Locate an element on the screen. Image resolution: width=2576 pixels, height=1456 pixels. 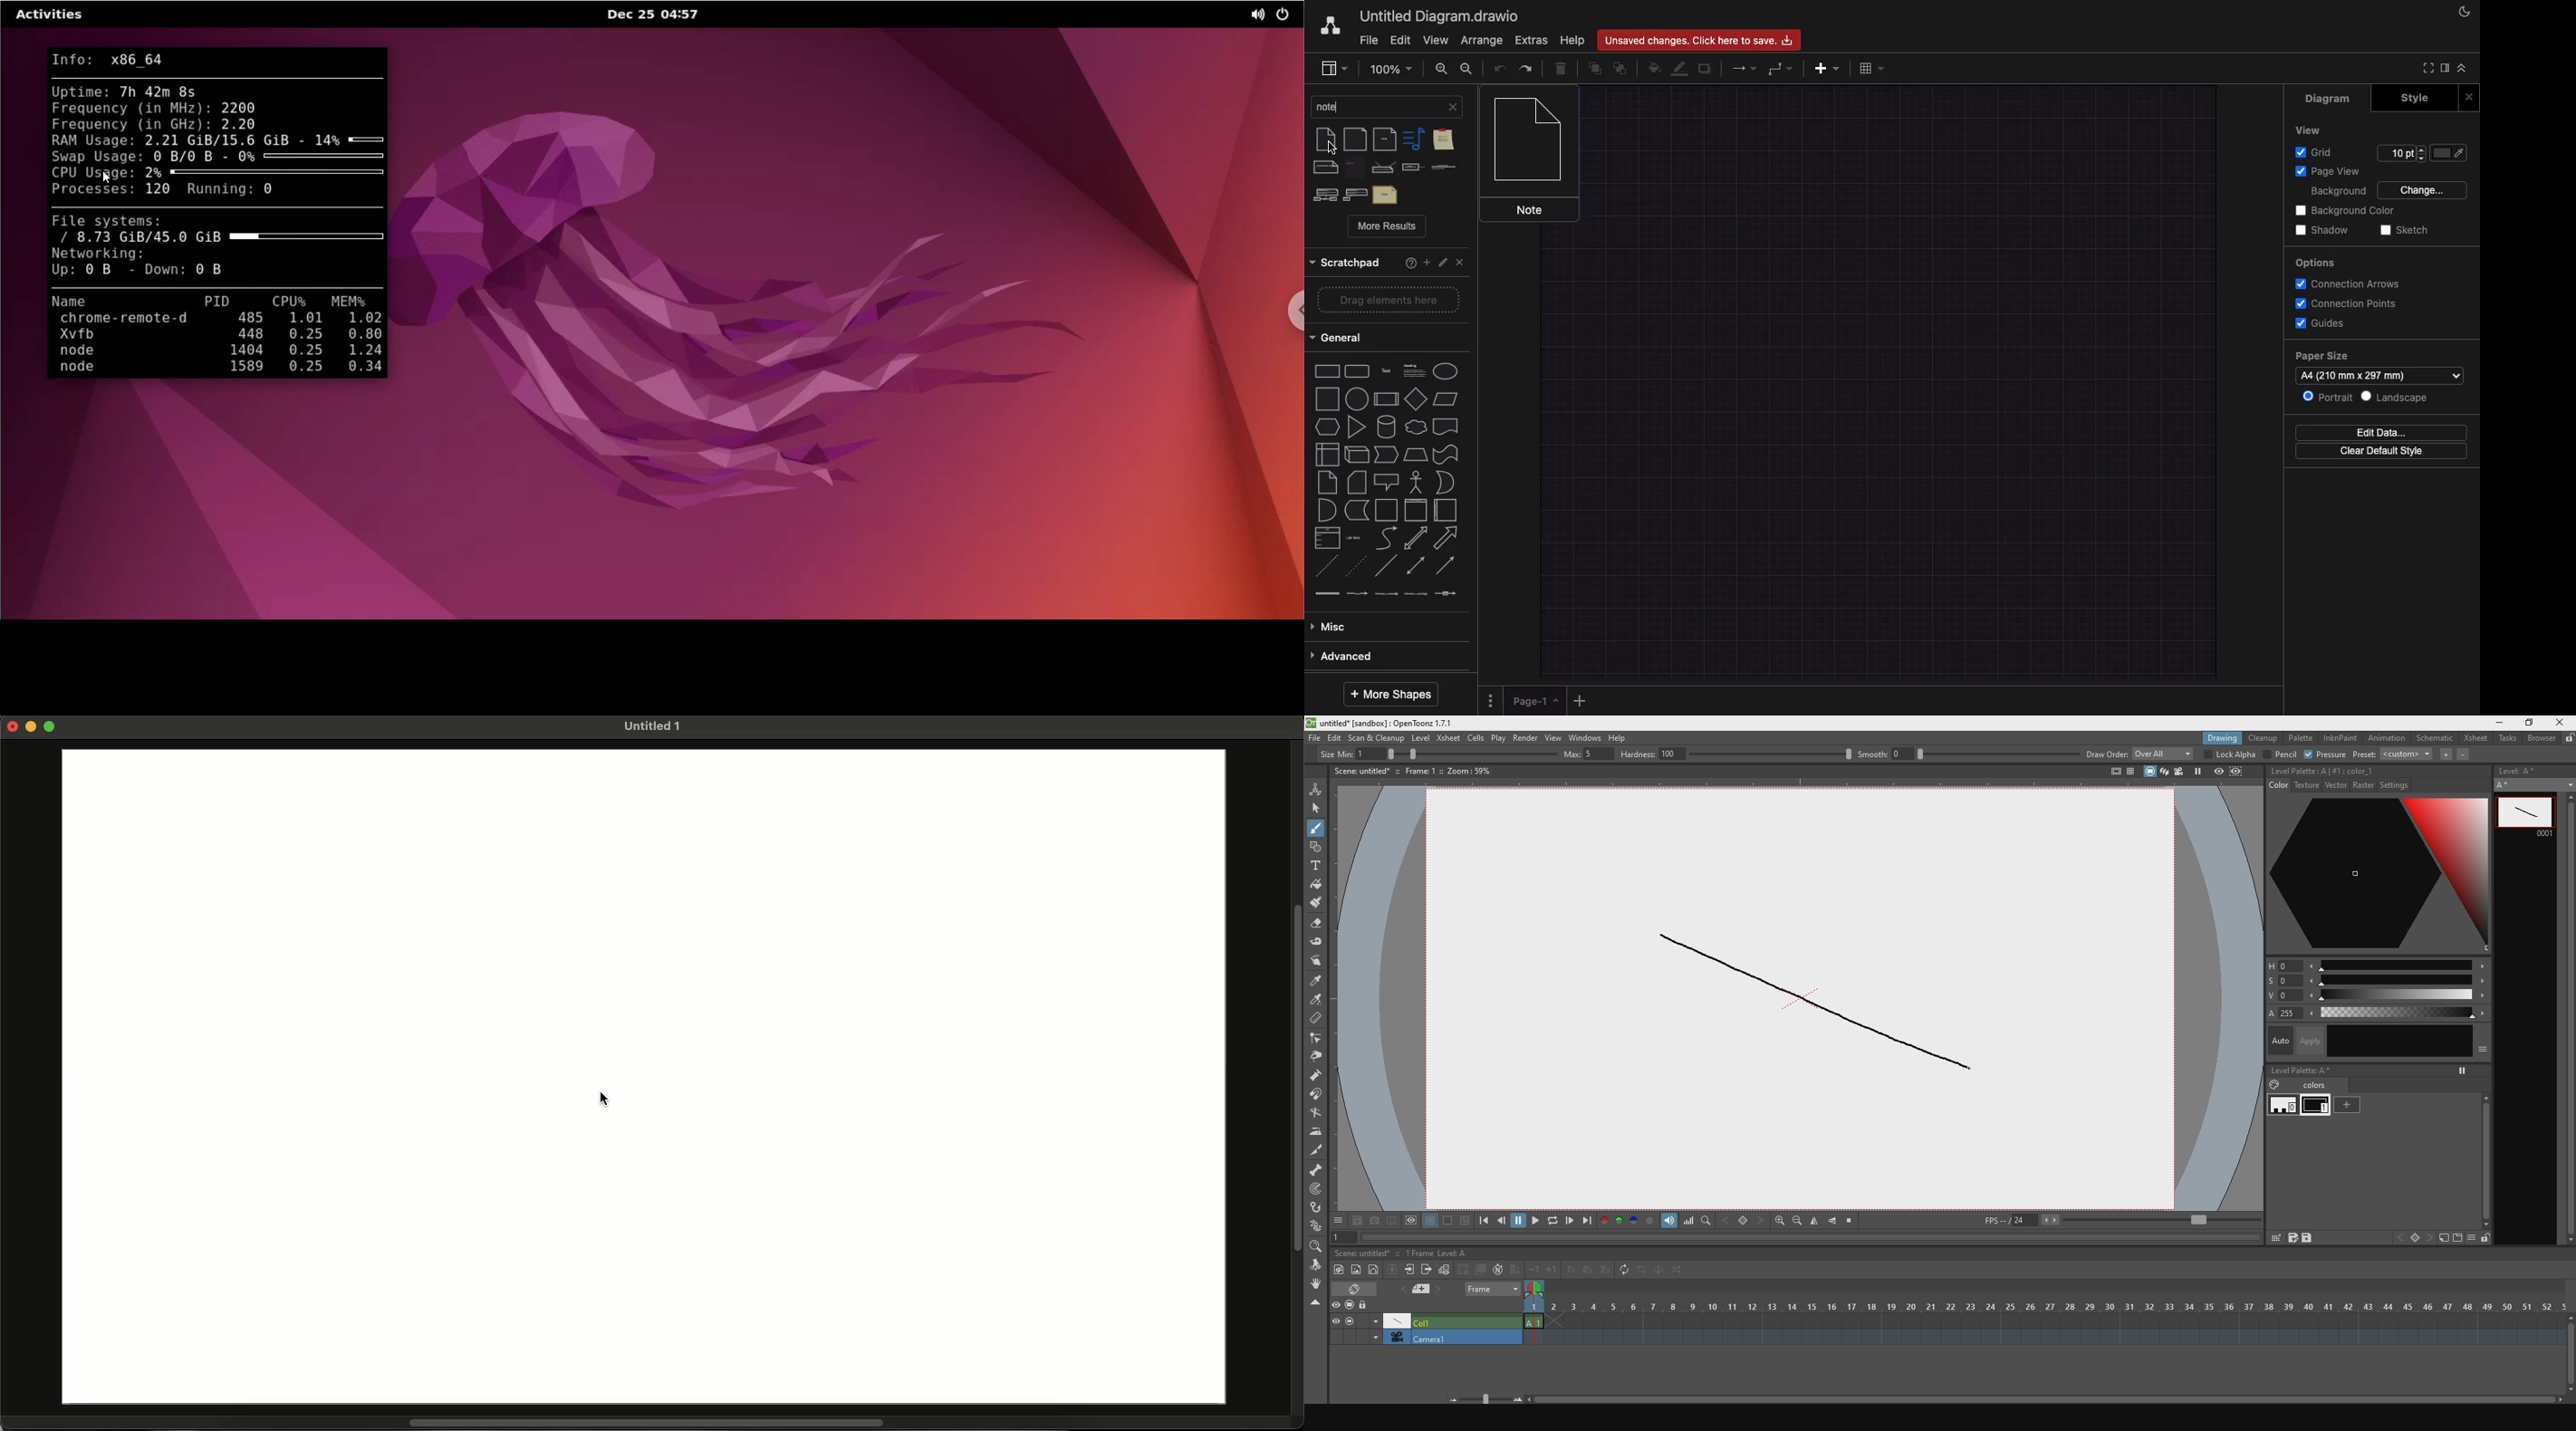
Duplicate is located at coordinates (1705, 69).